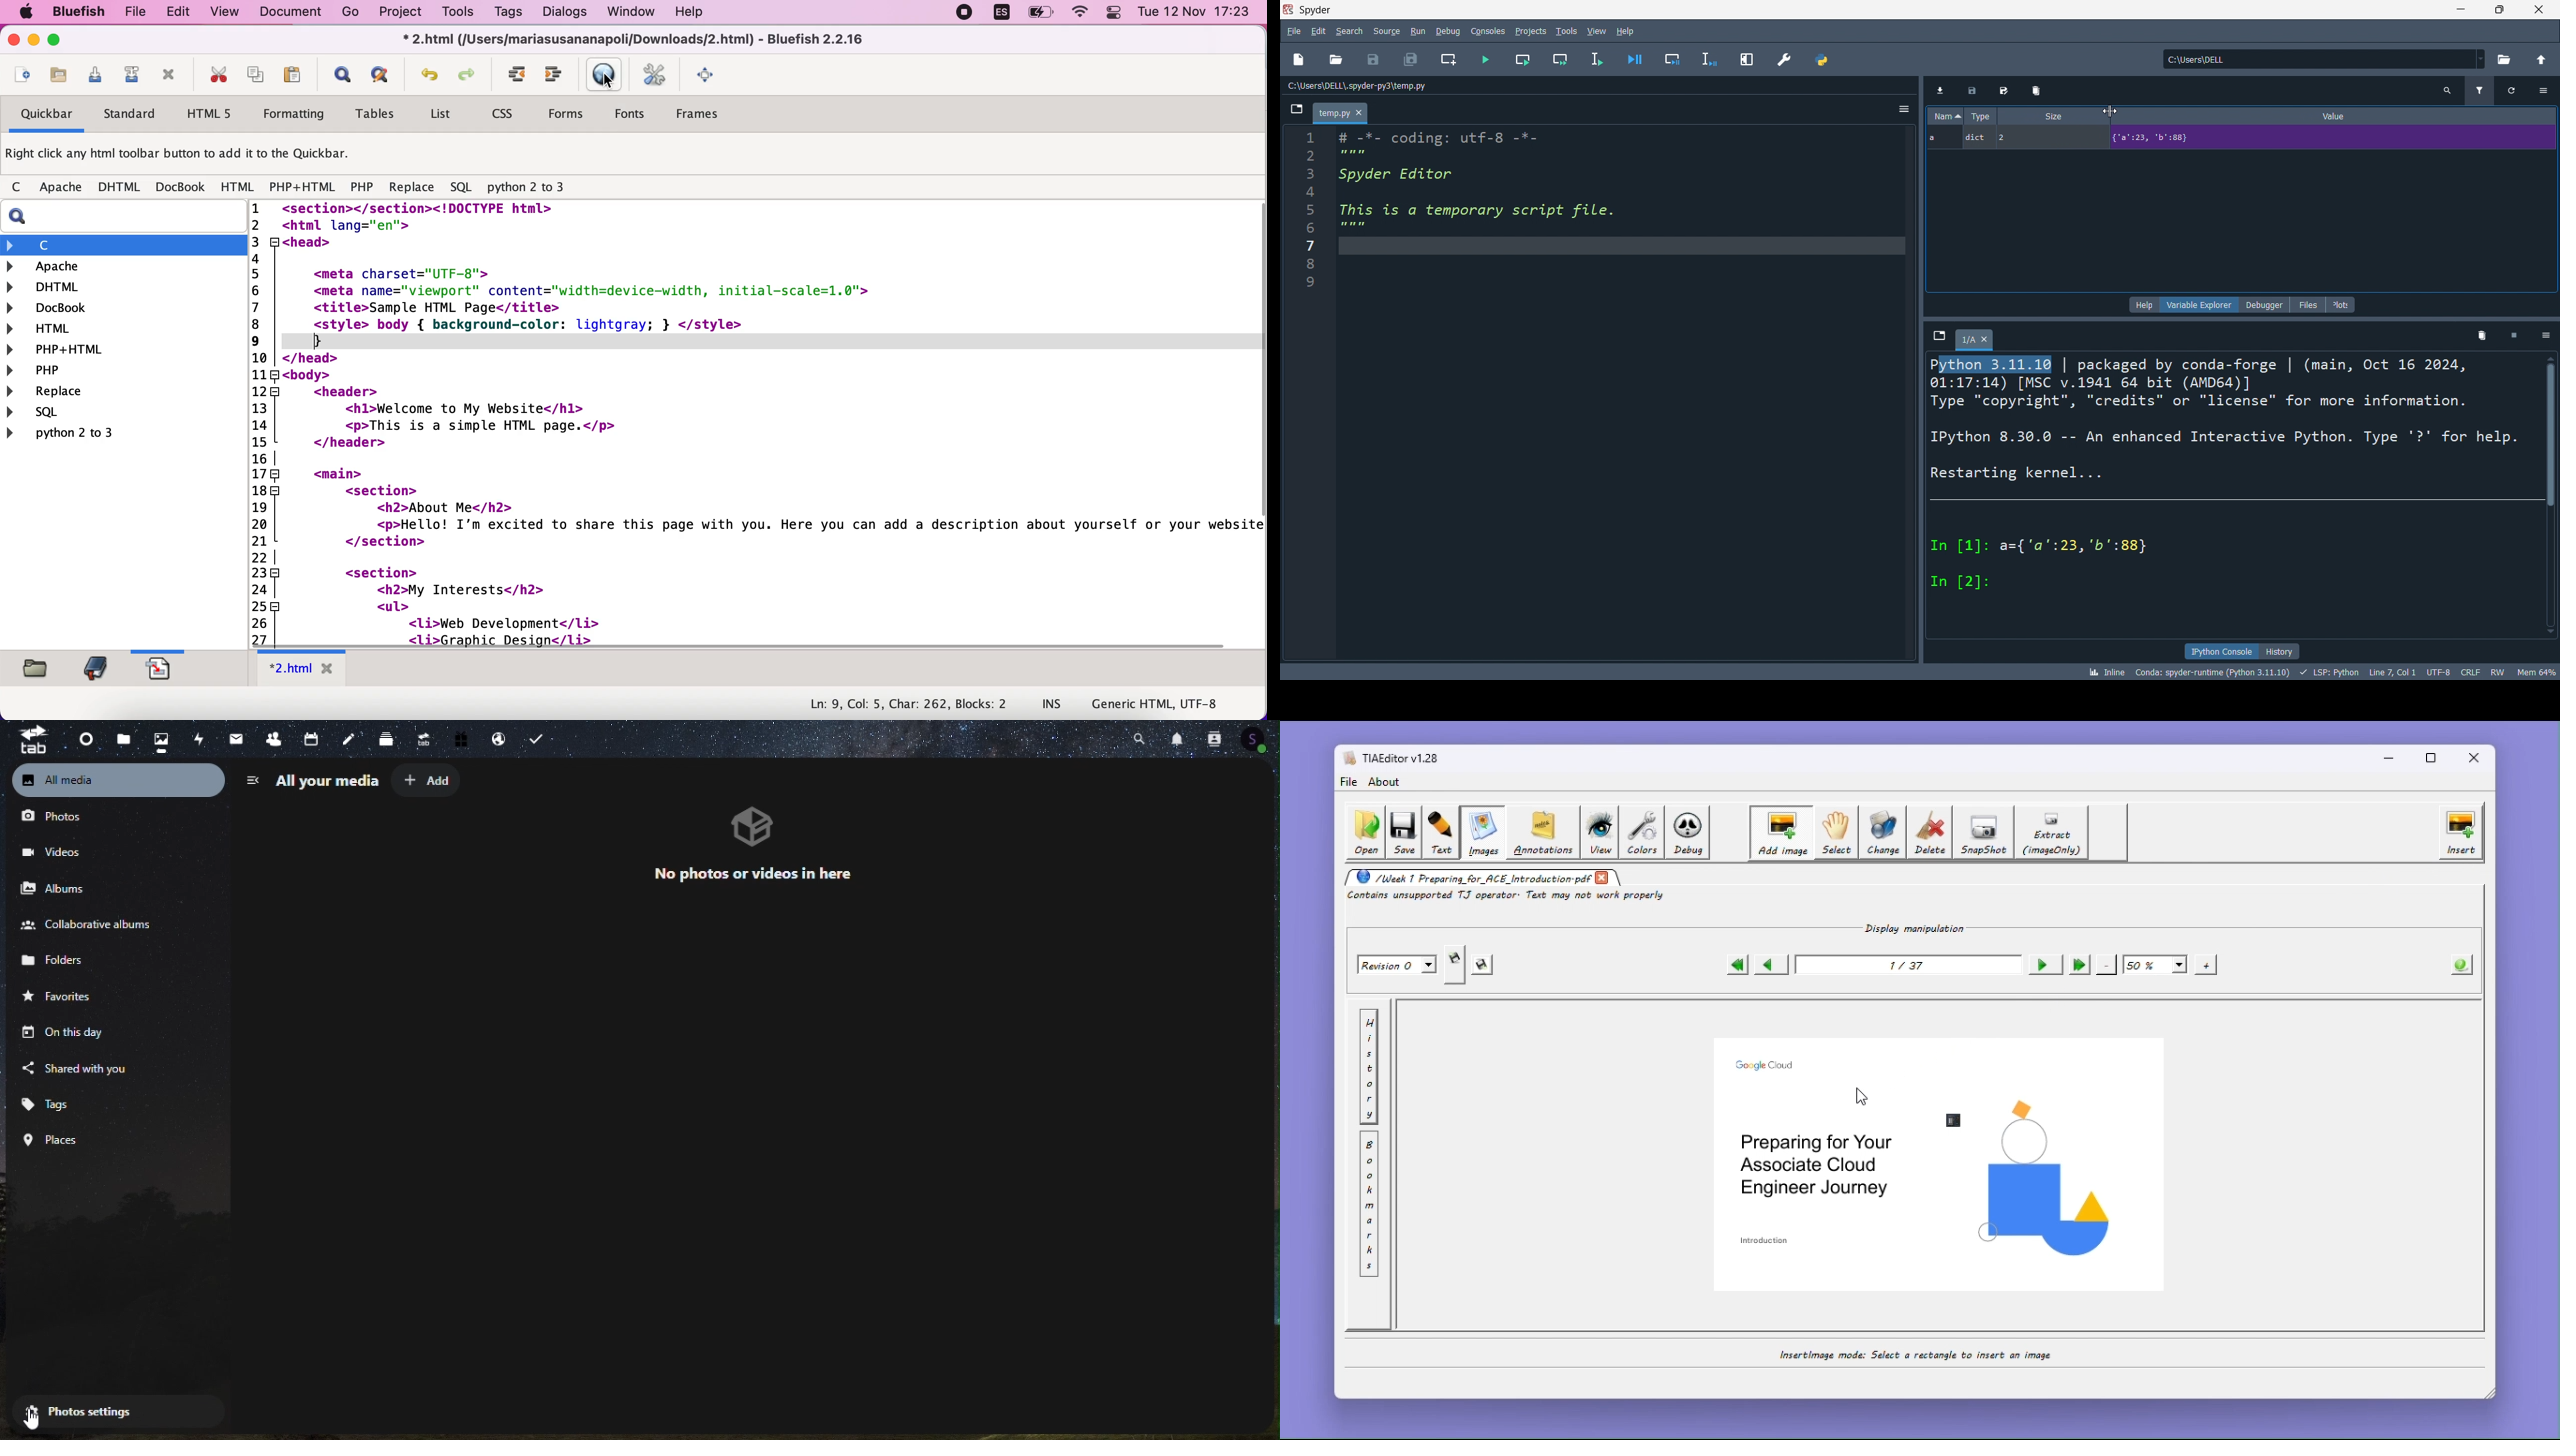 This screenshot has width=2576, height=1456. What do you see at coordinates (1859, 10) in the screenshot?
I see `title bar` at bounding box center [1859, 10].